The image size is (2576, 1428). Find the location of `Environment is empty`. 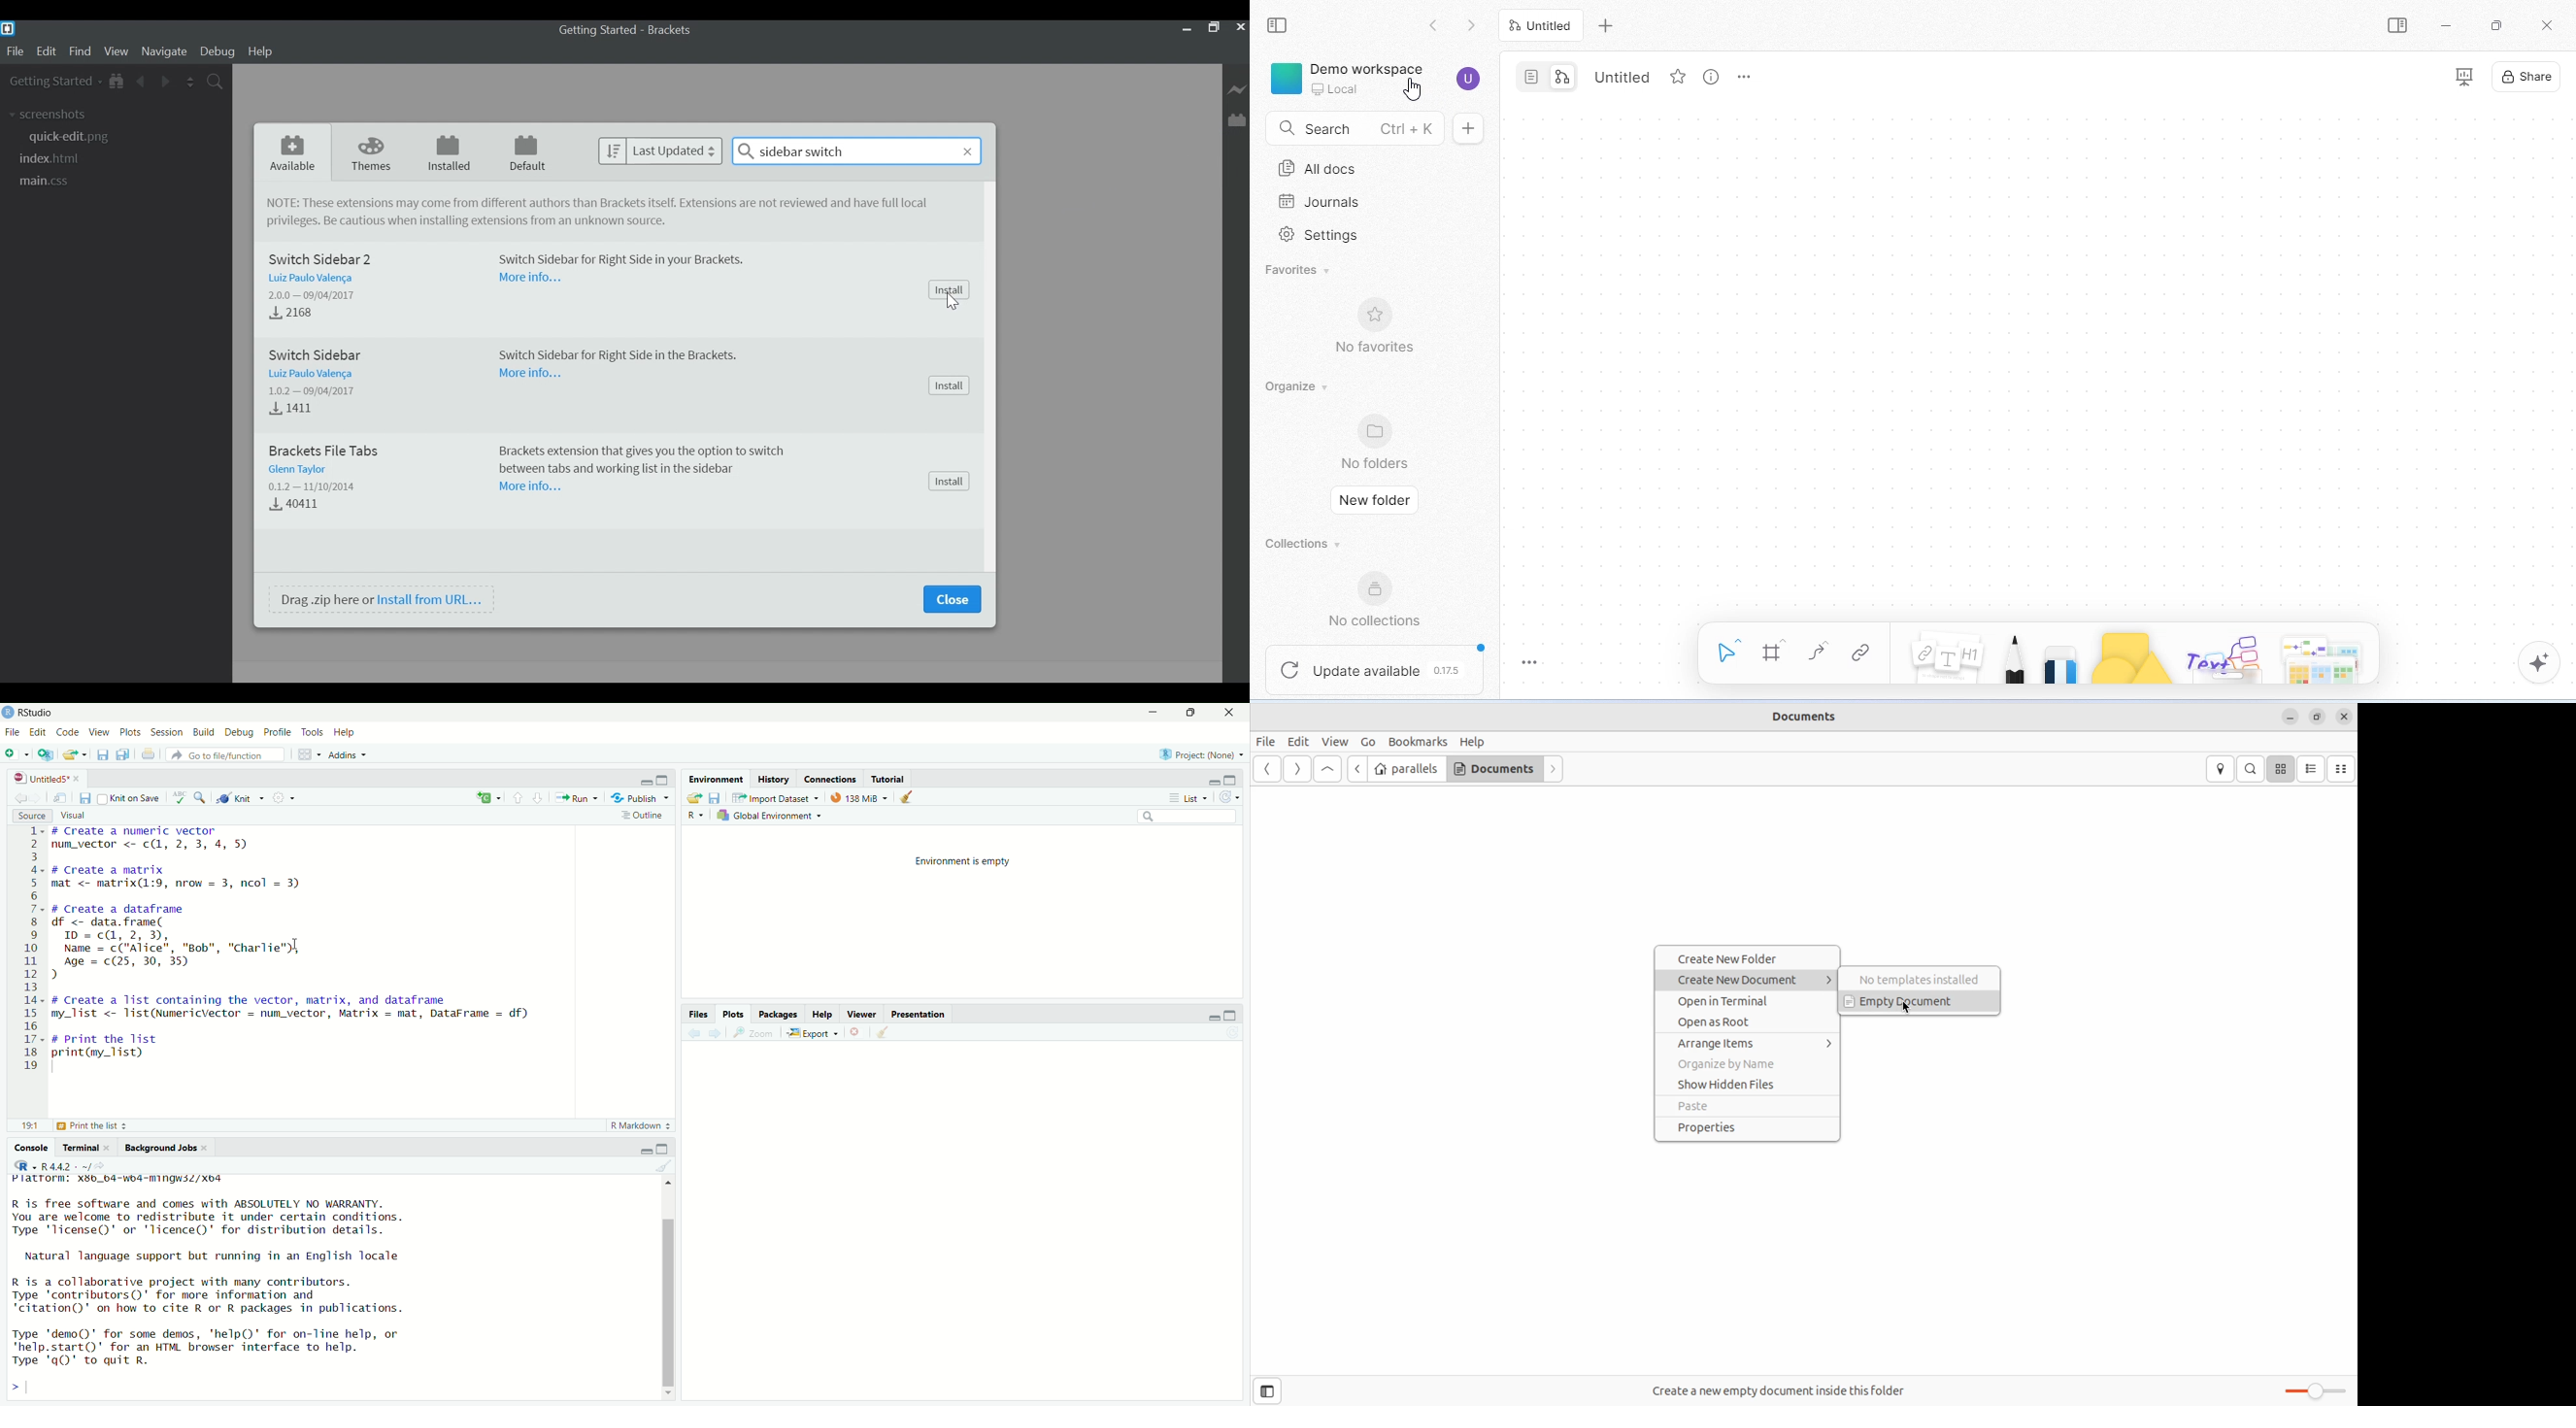

Environment is empty is located at coordinates (966, 859).